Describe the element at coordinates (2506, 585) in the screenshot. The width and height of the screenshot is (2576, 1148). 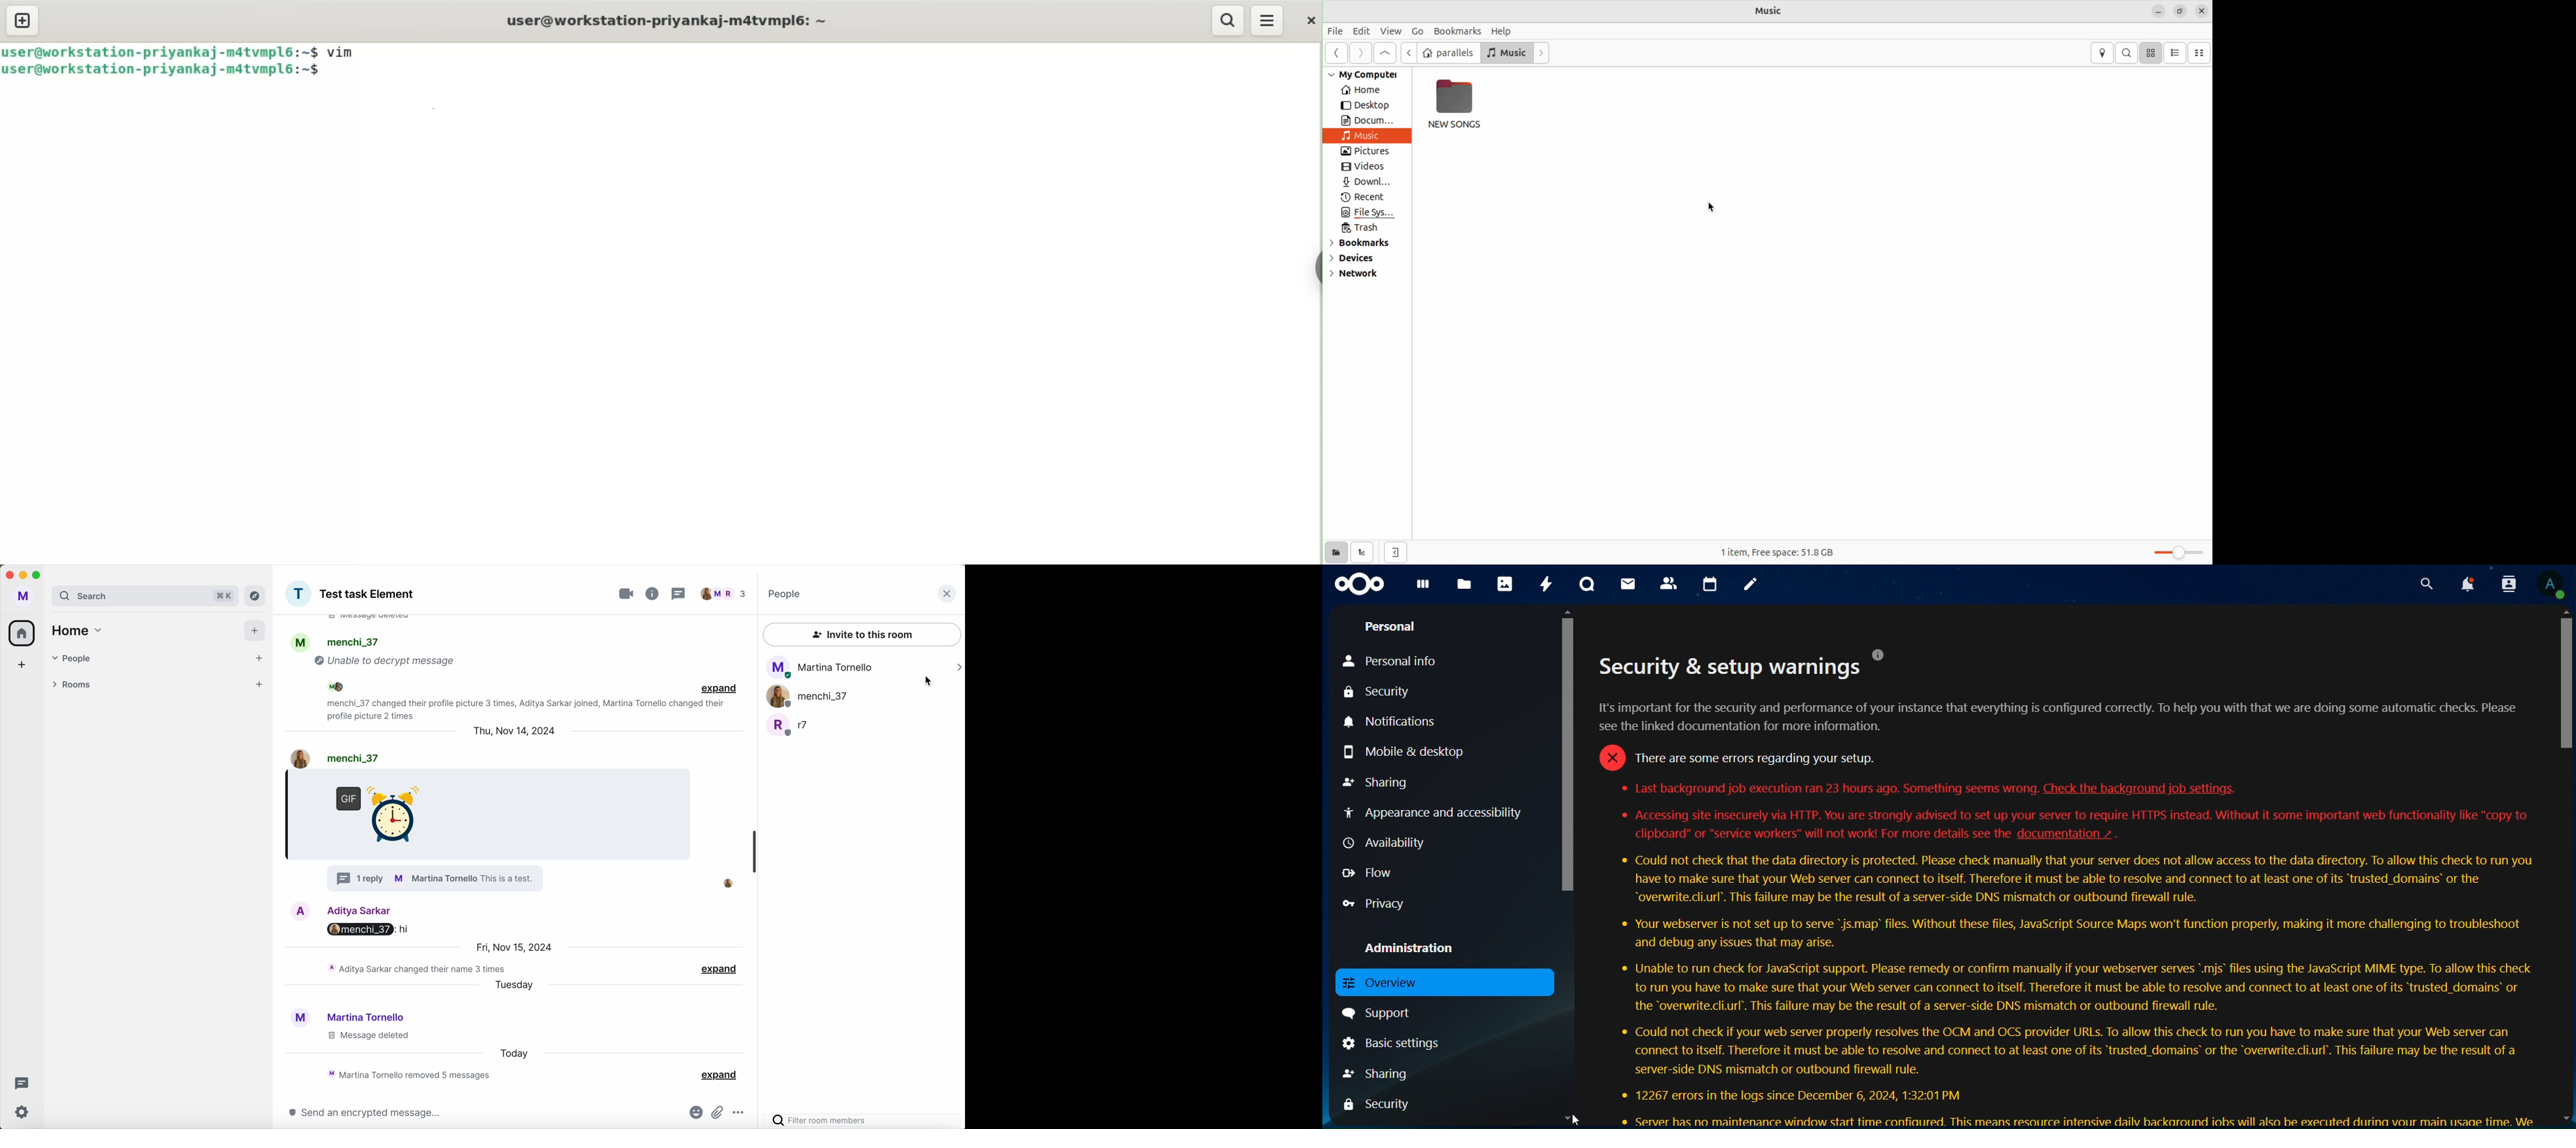
I see `search contacts` at that location.